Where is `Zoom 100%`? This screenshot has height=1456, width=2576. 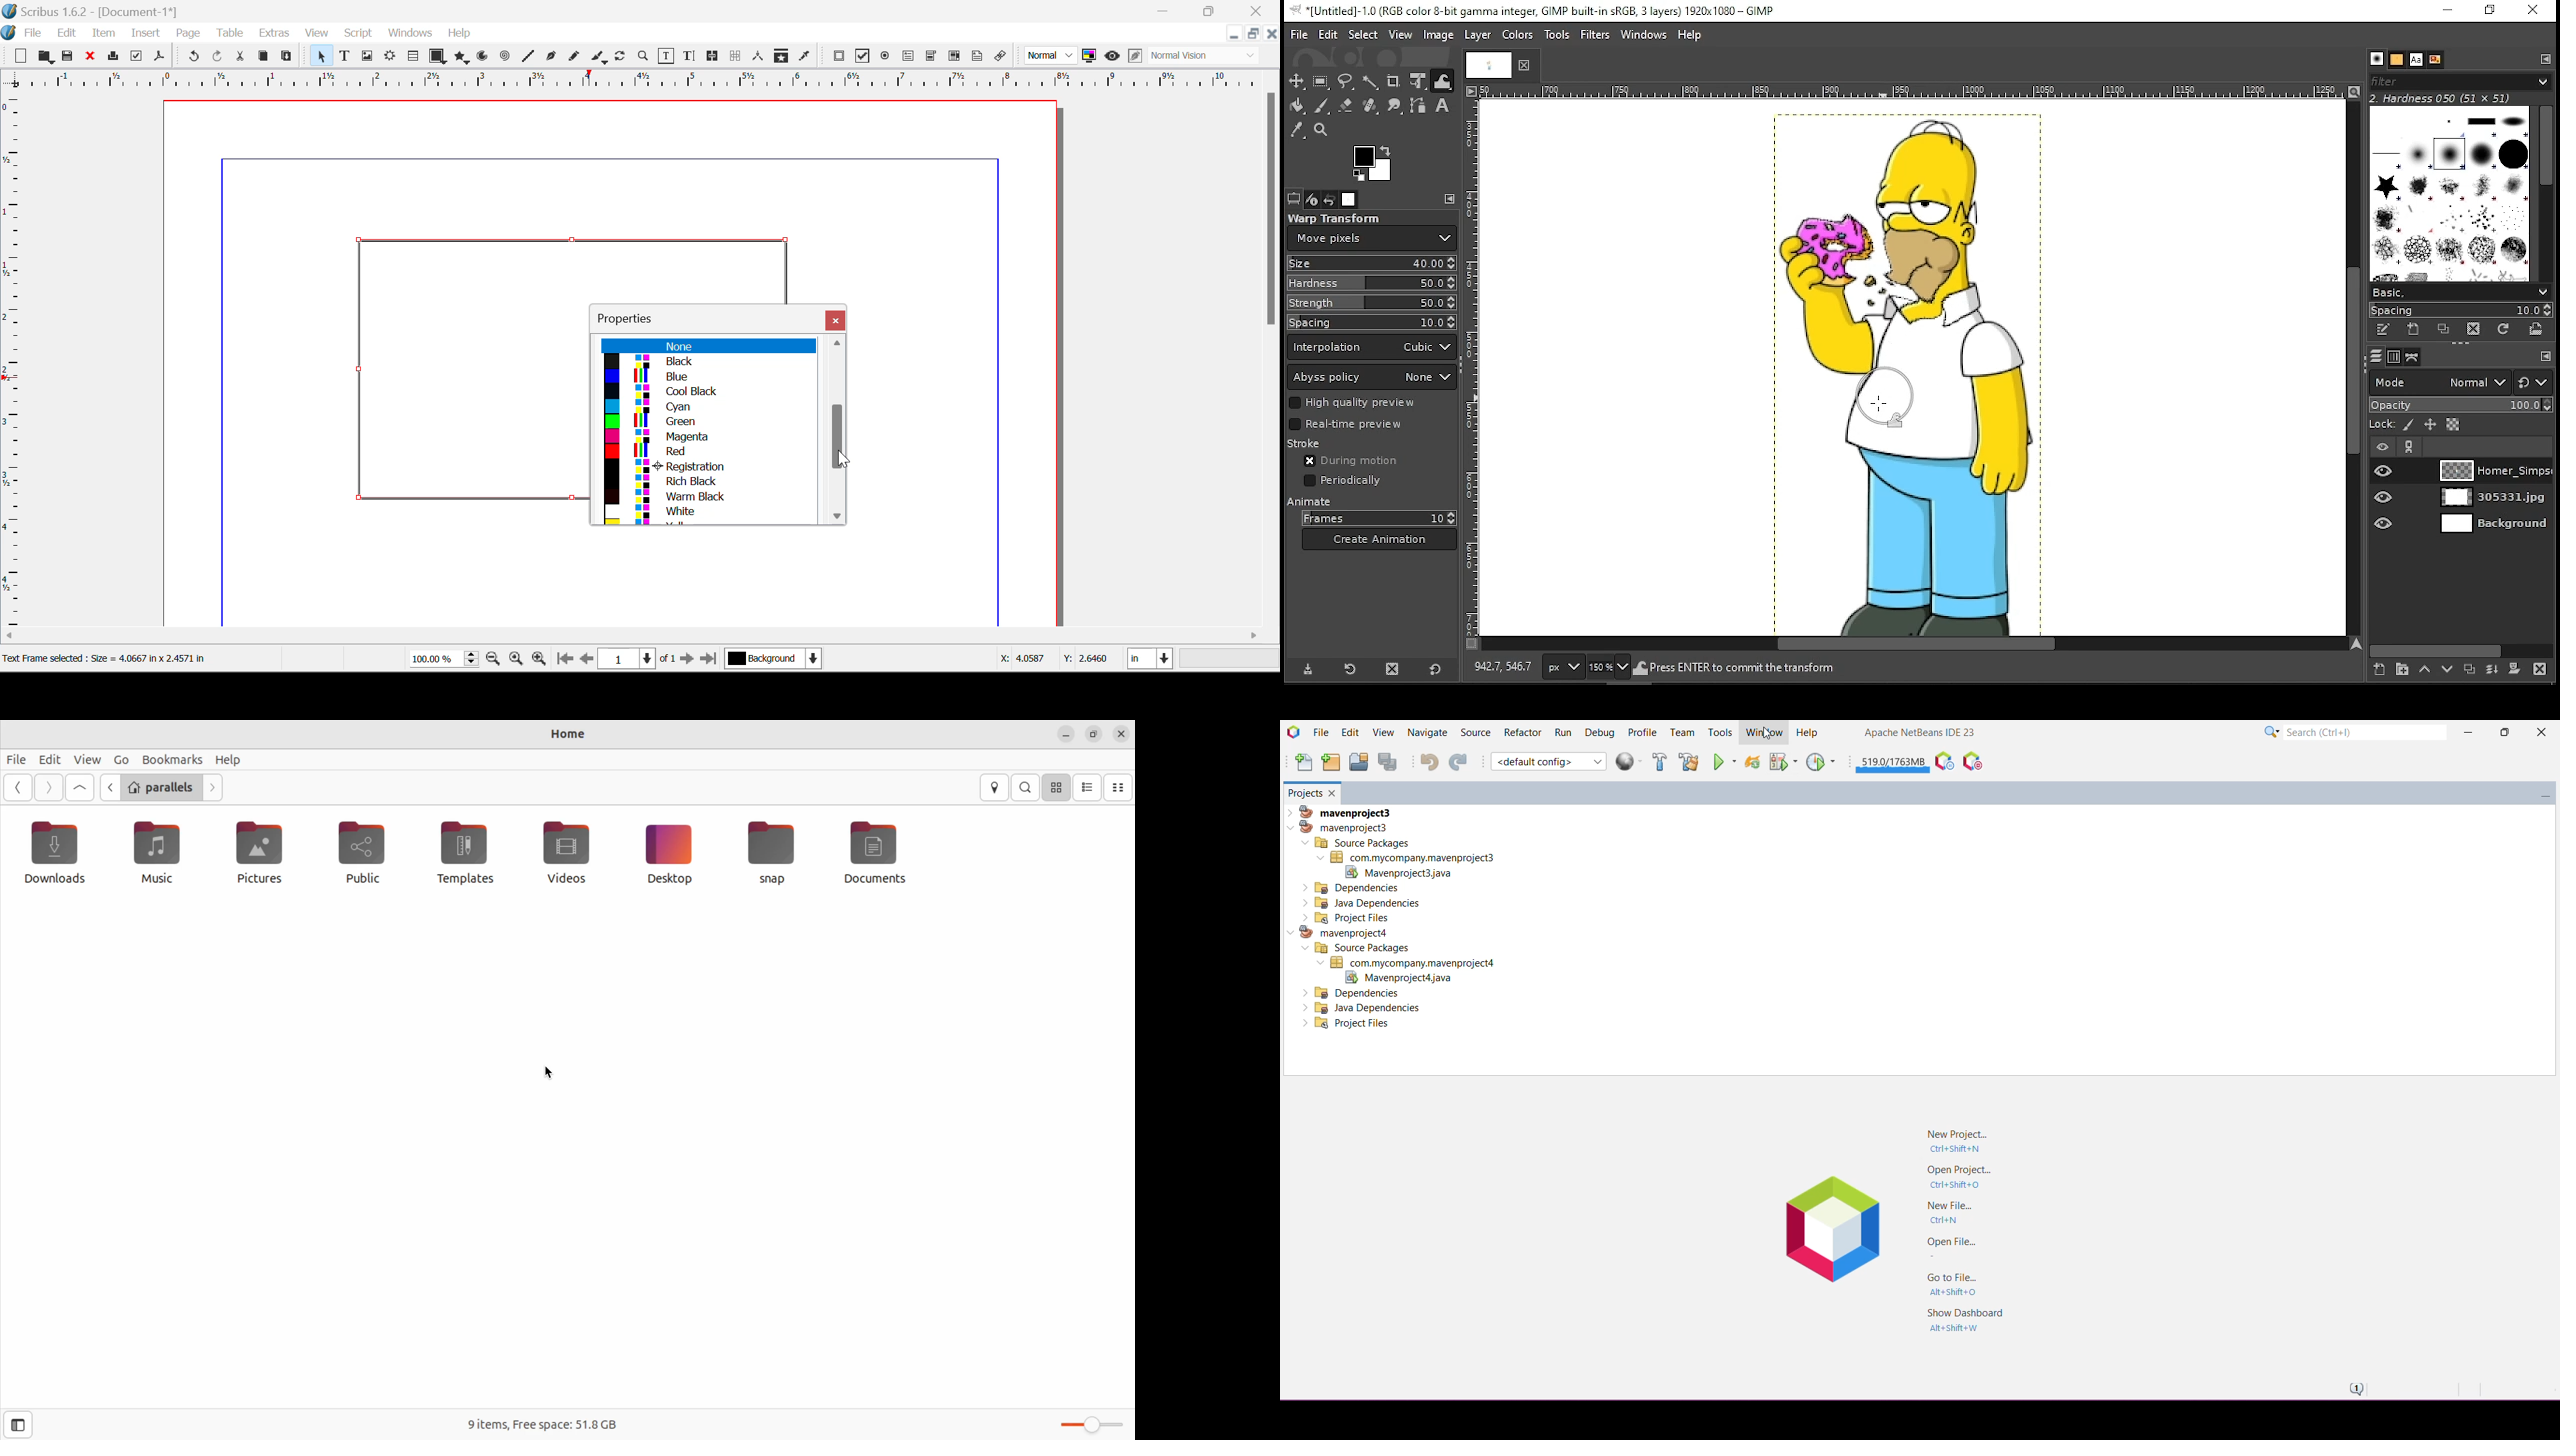
Zoom 100% is located at coordinates (444, 660).